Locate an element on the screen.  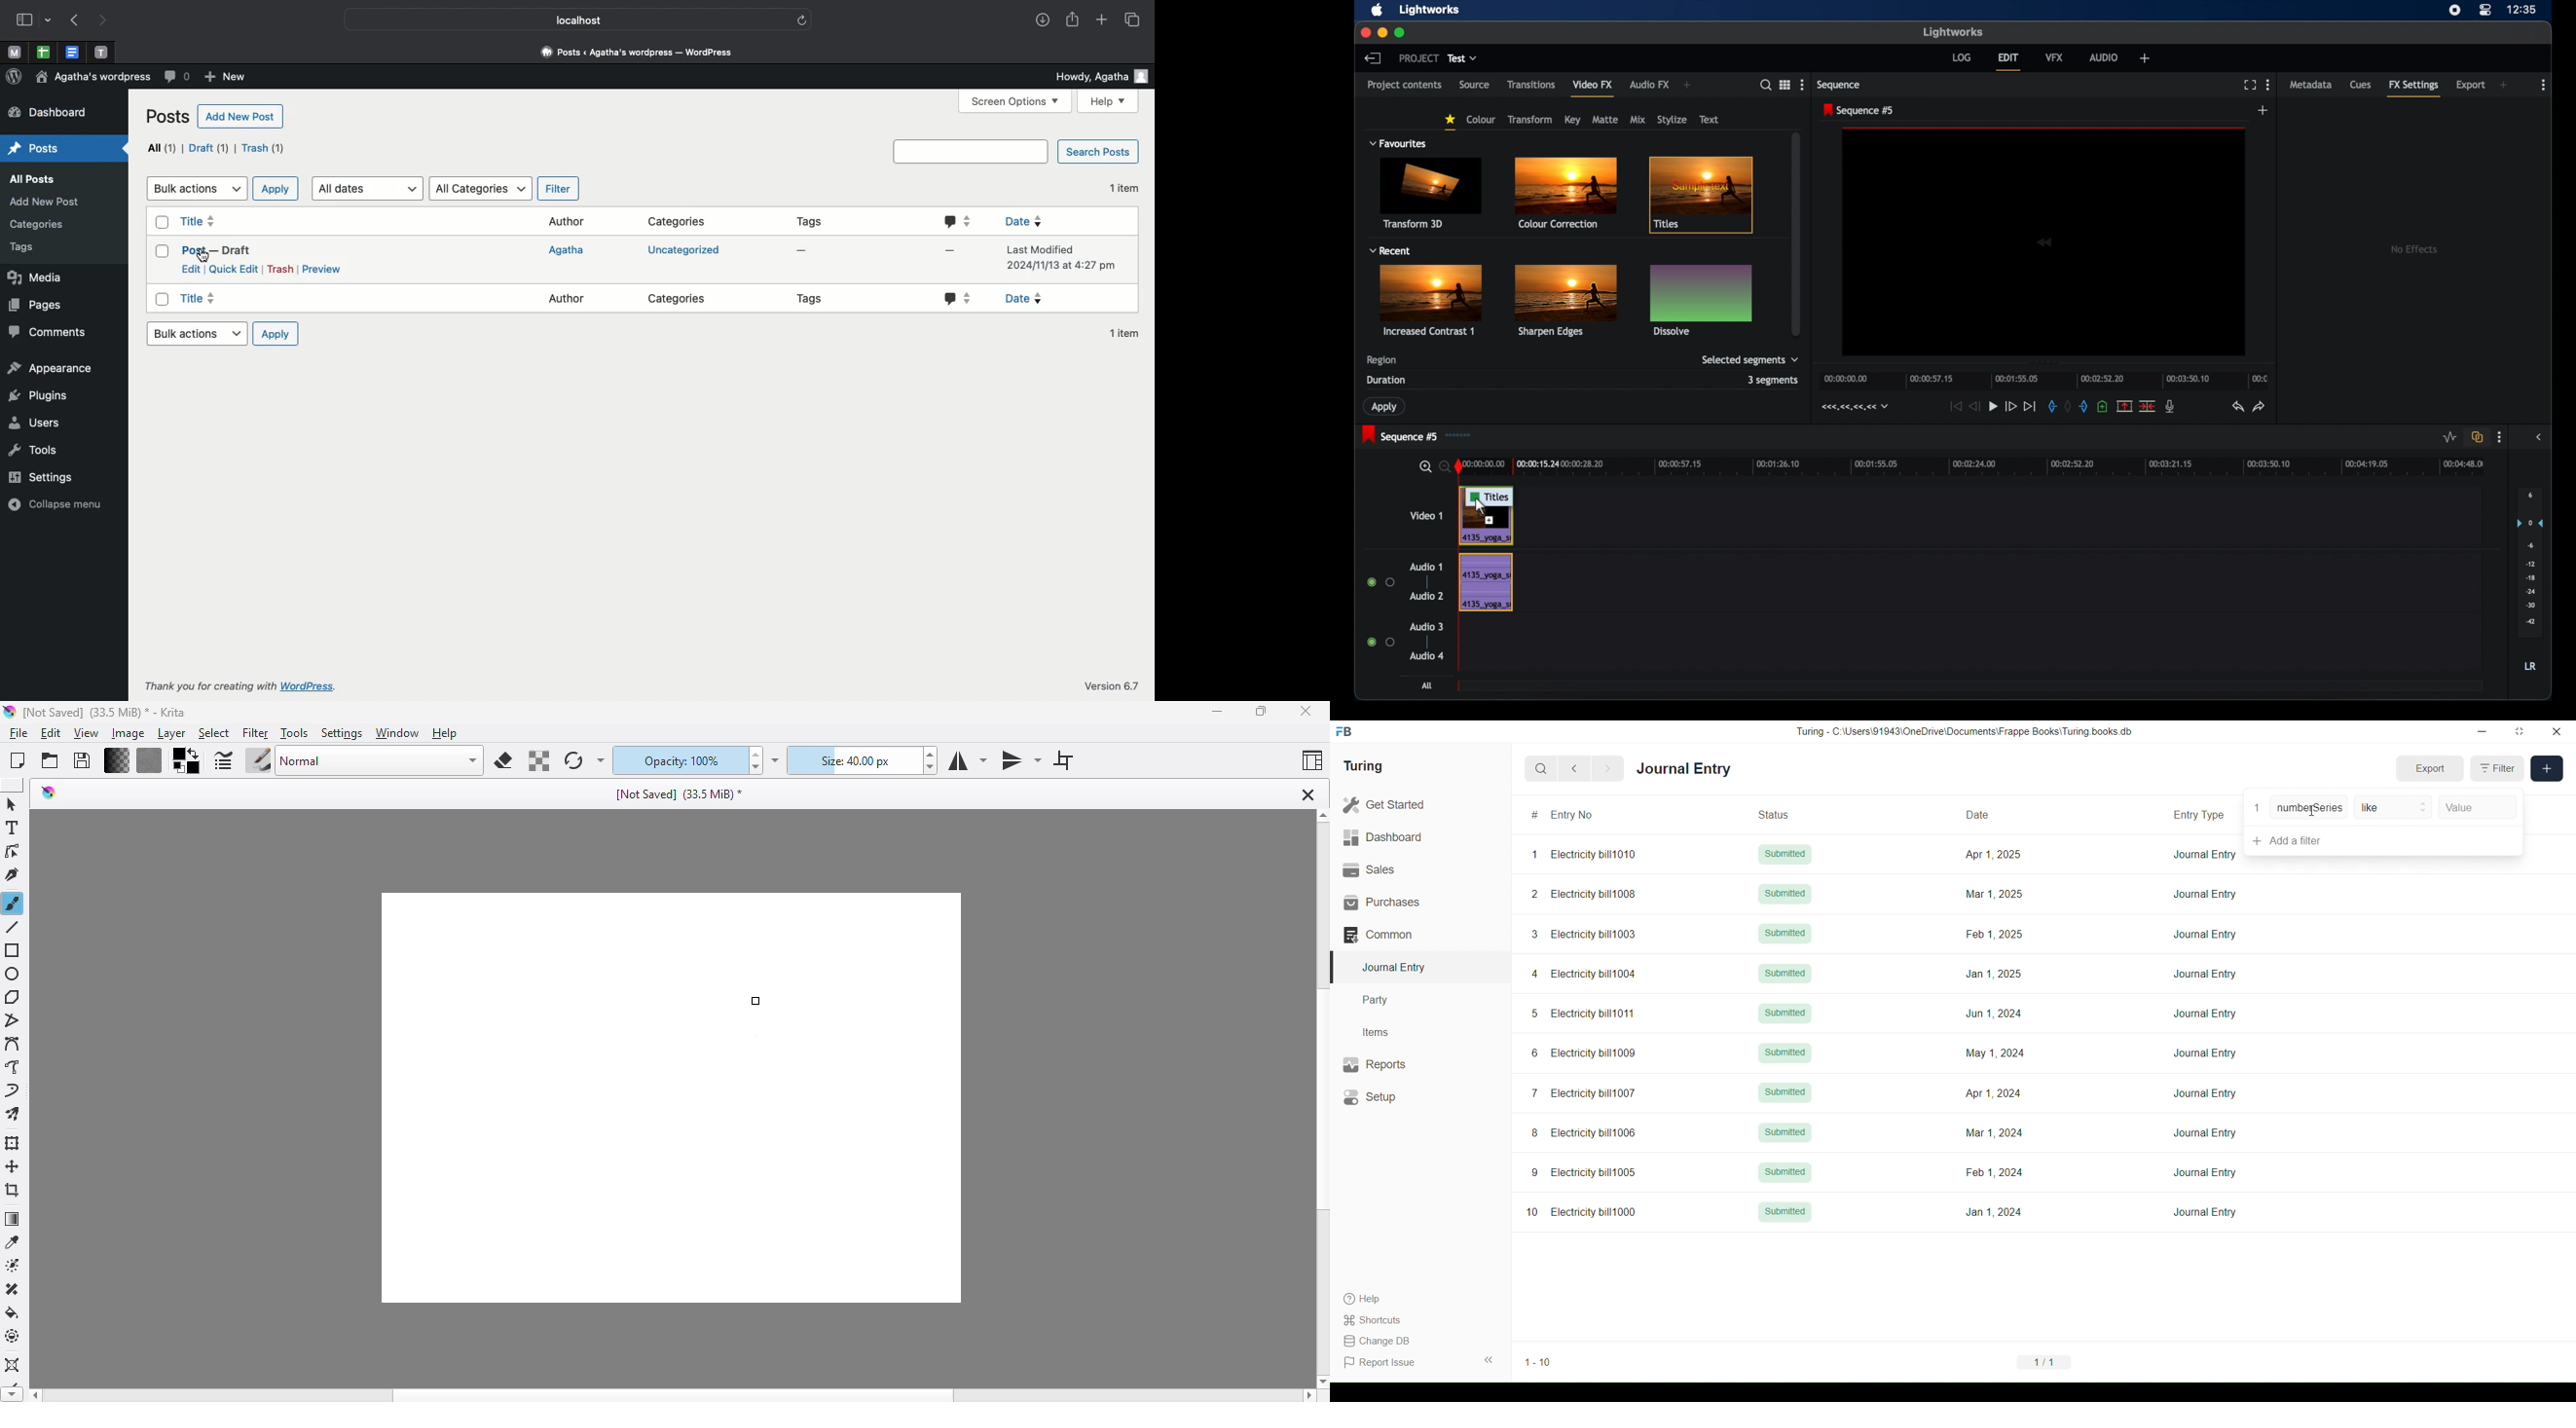
Journal Entry is located at coordinates (2205, 1053).